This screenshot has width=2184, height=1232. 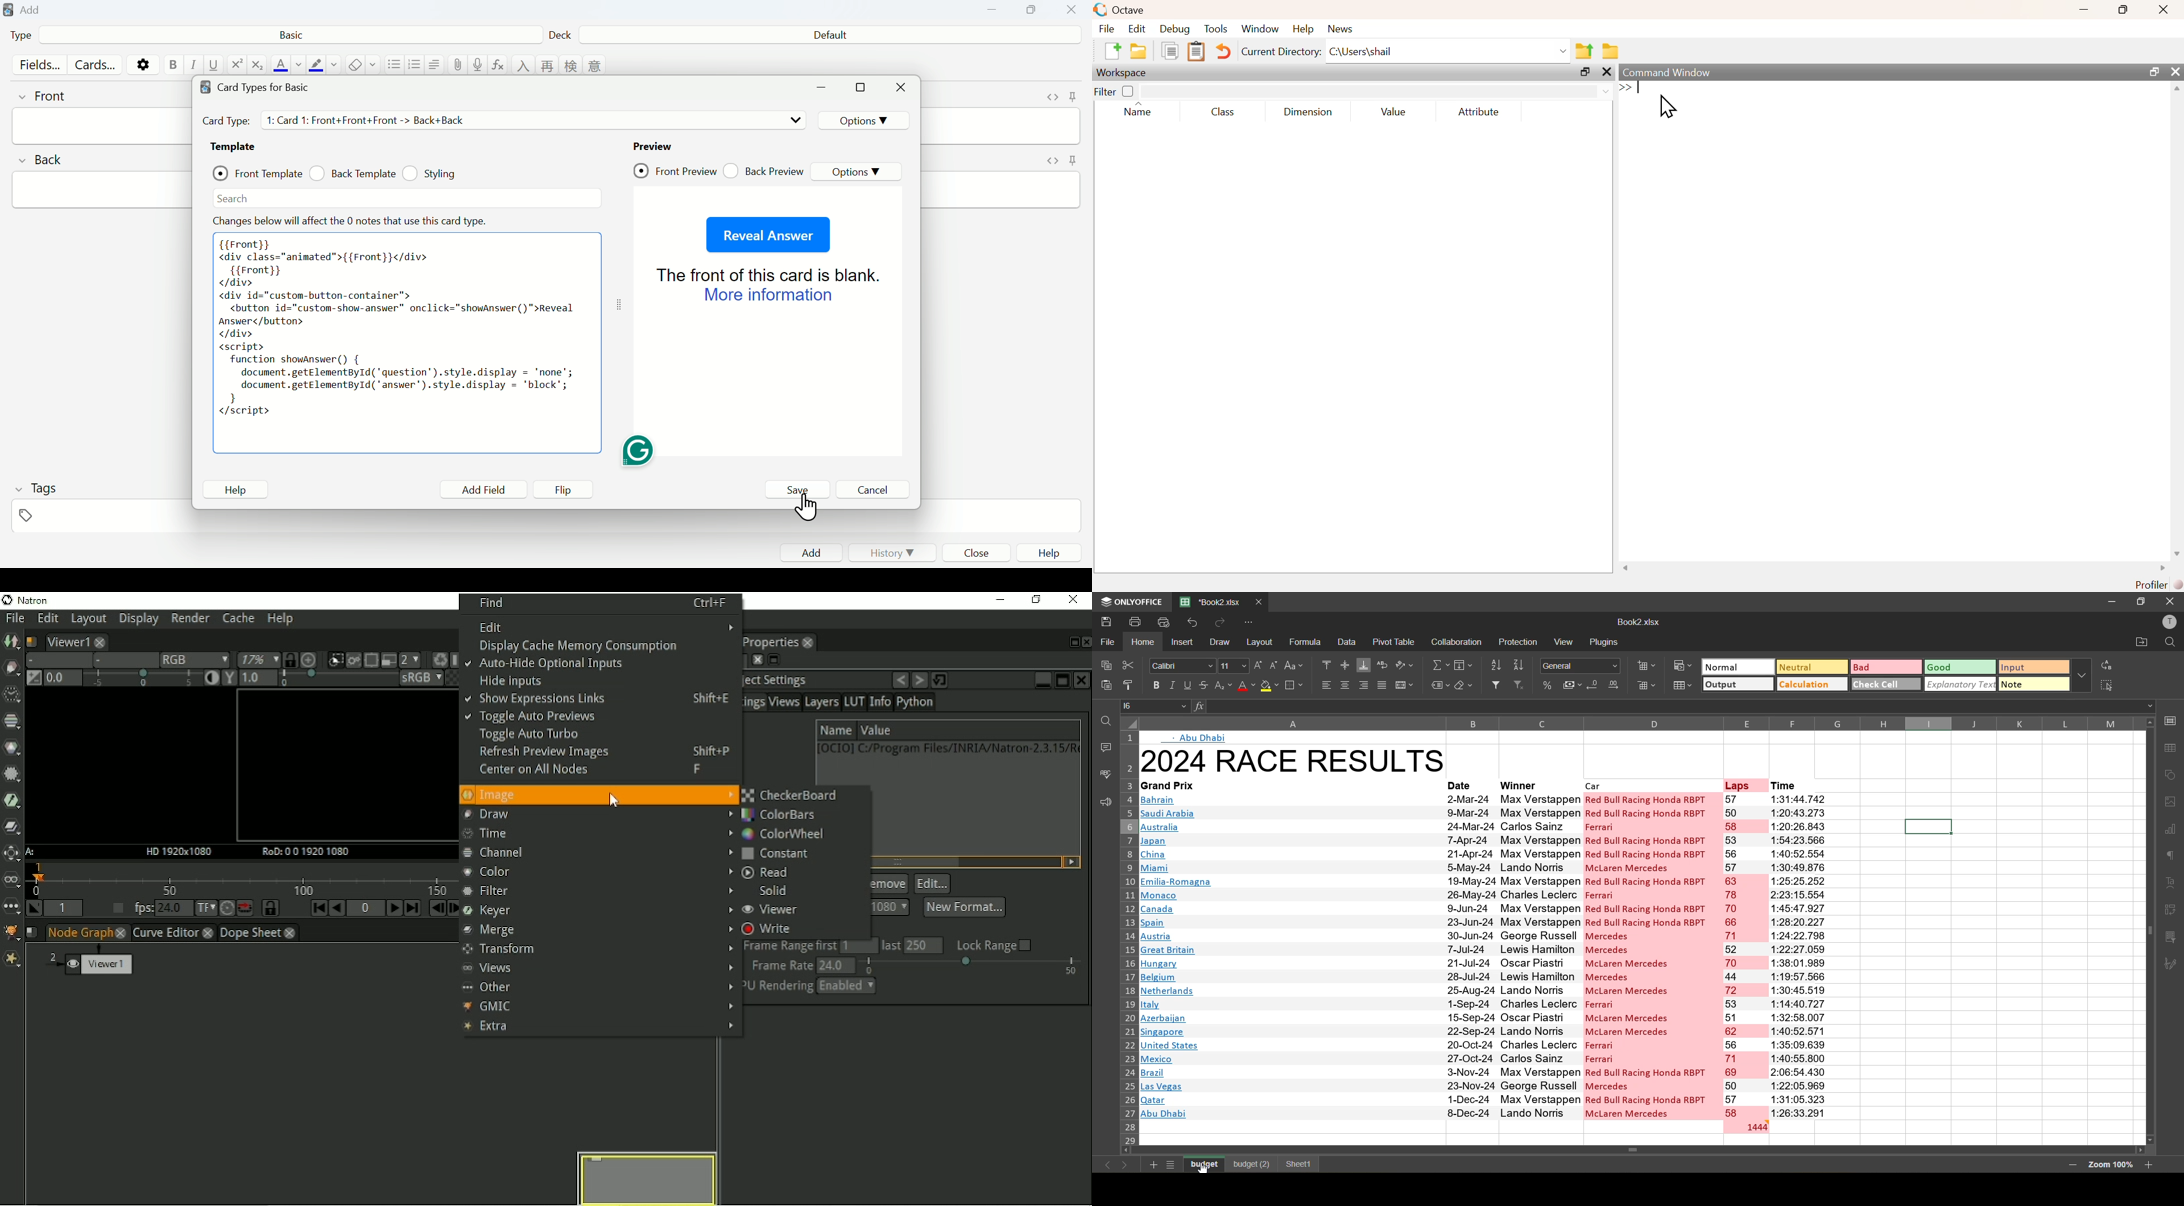 I want to click on Help, so click(x=1049, y=553).